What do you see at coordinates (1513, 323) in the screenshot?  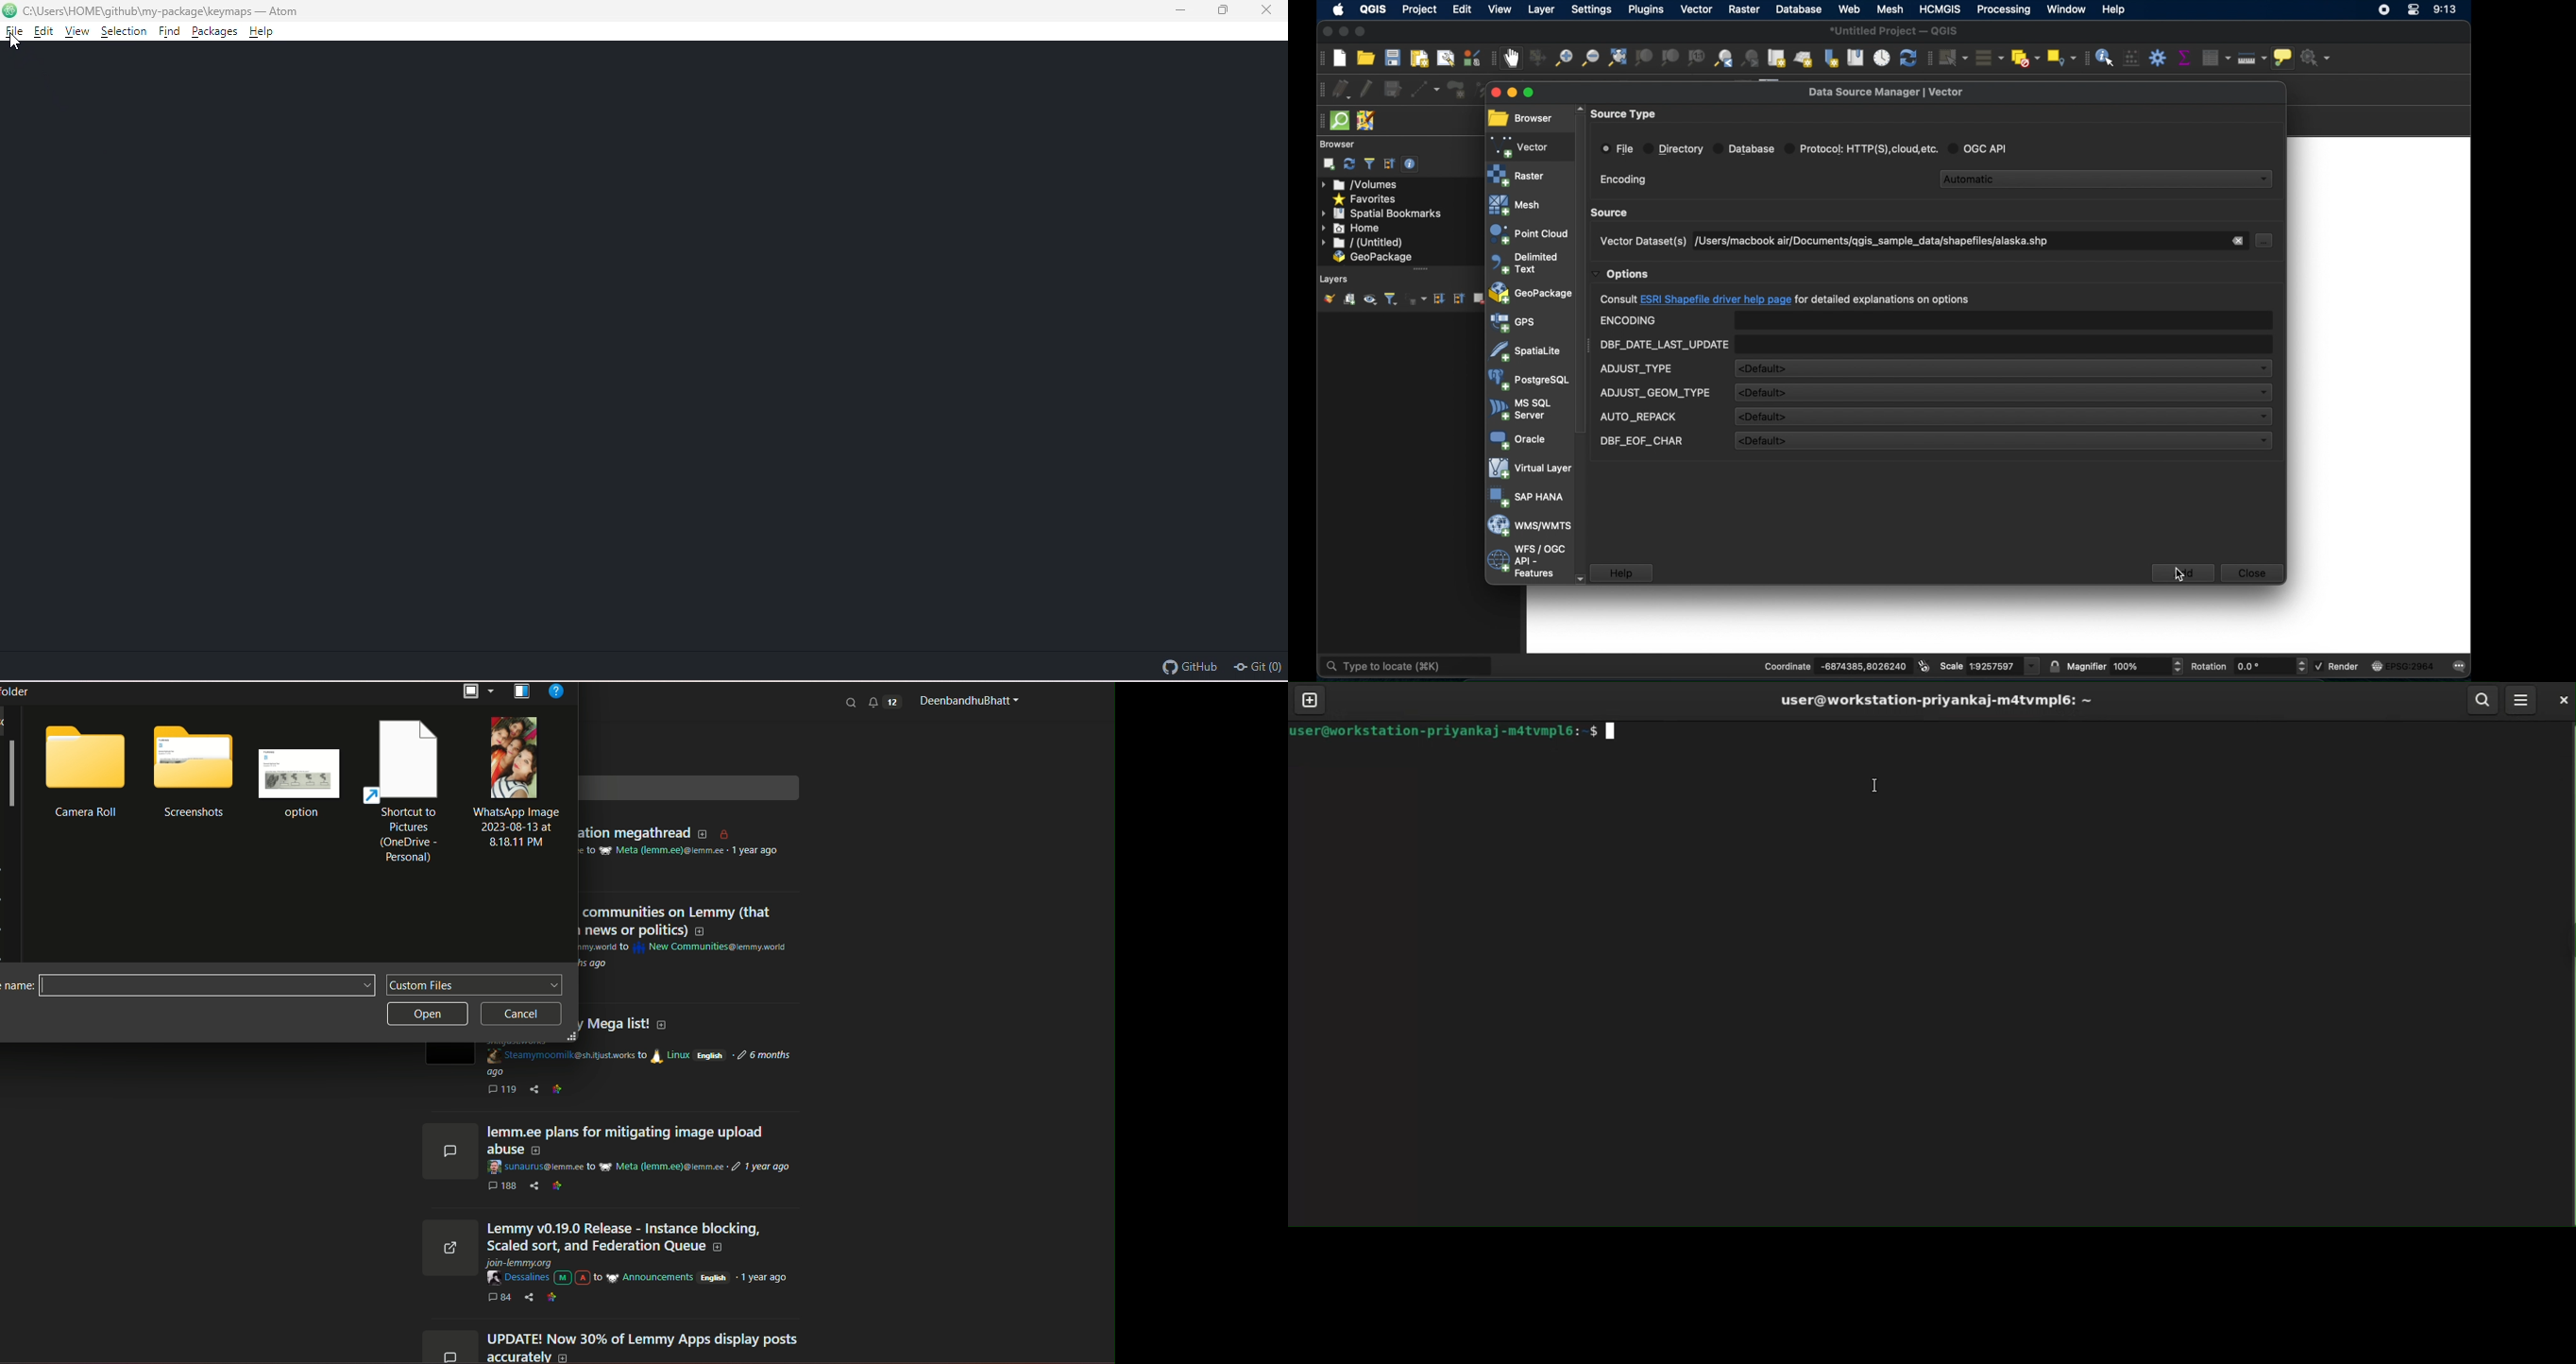 I see `gps` at bounding box center [1513, 323].